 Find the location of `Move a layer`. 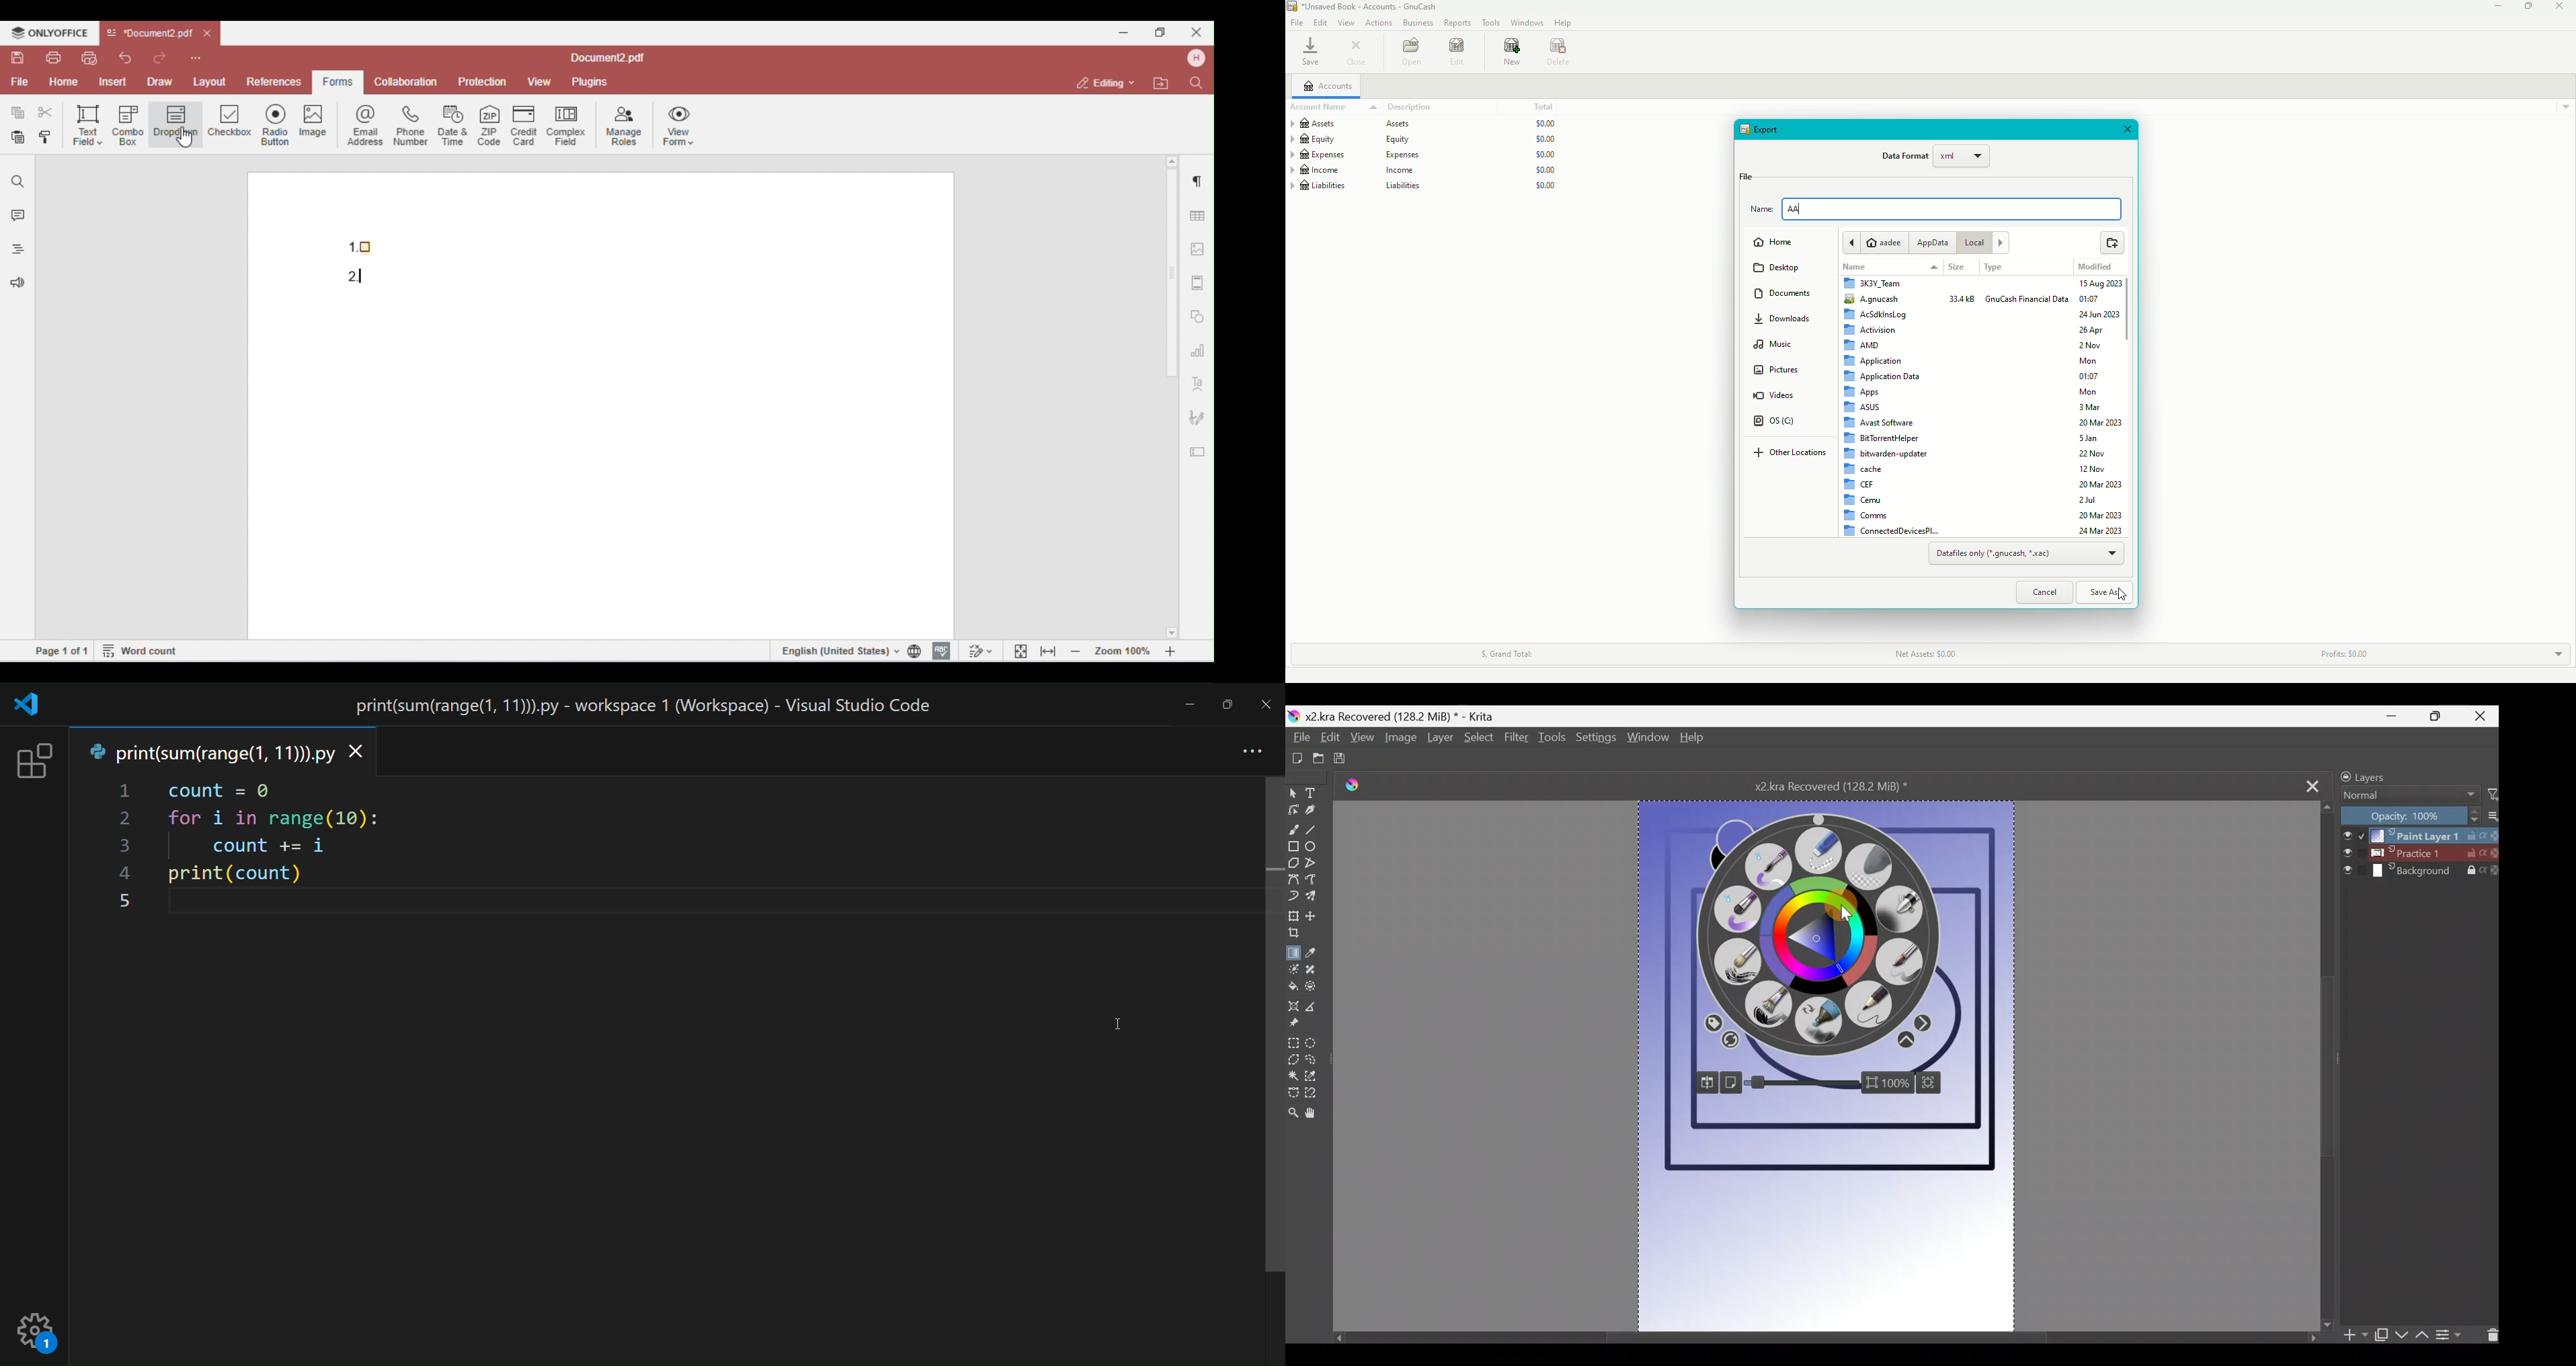

Move a layer is located at coordinates (1317, 916).